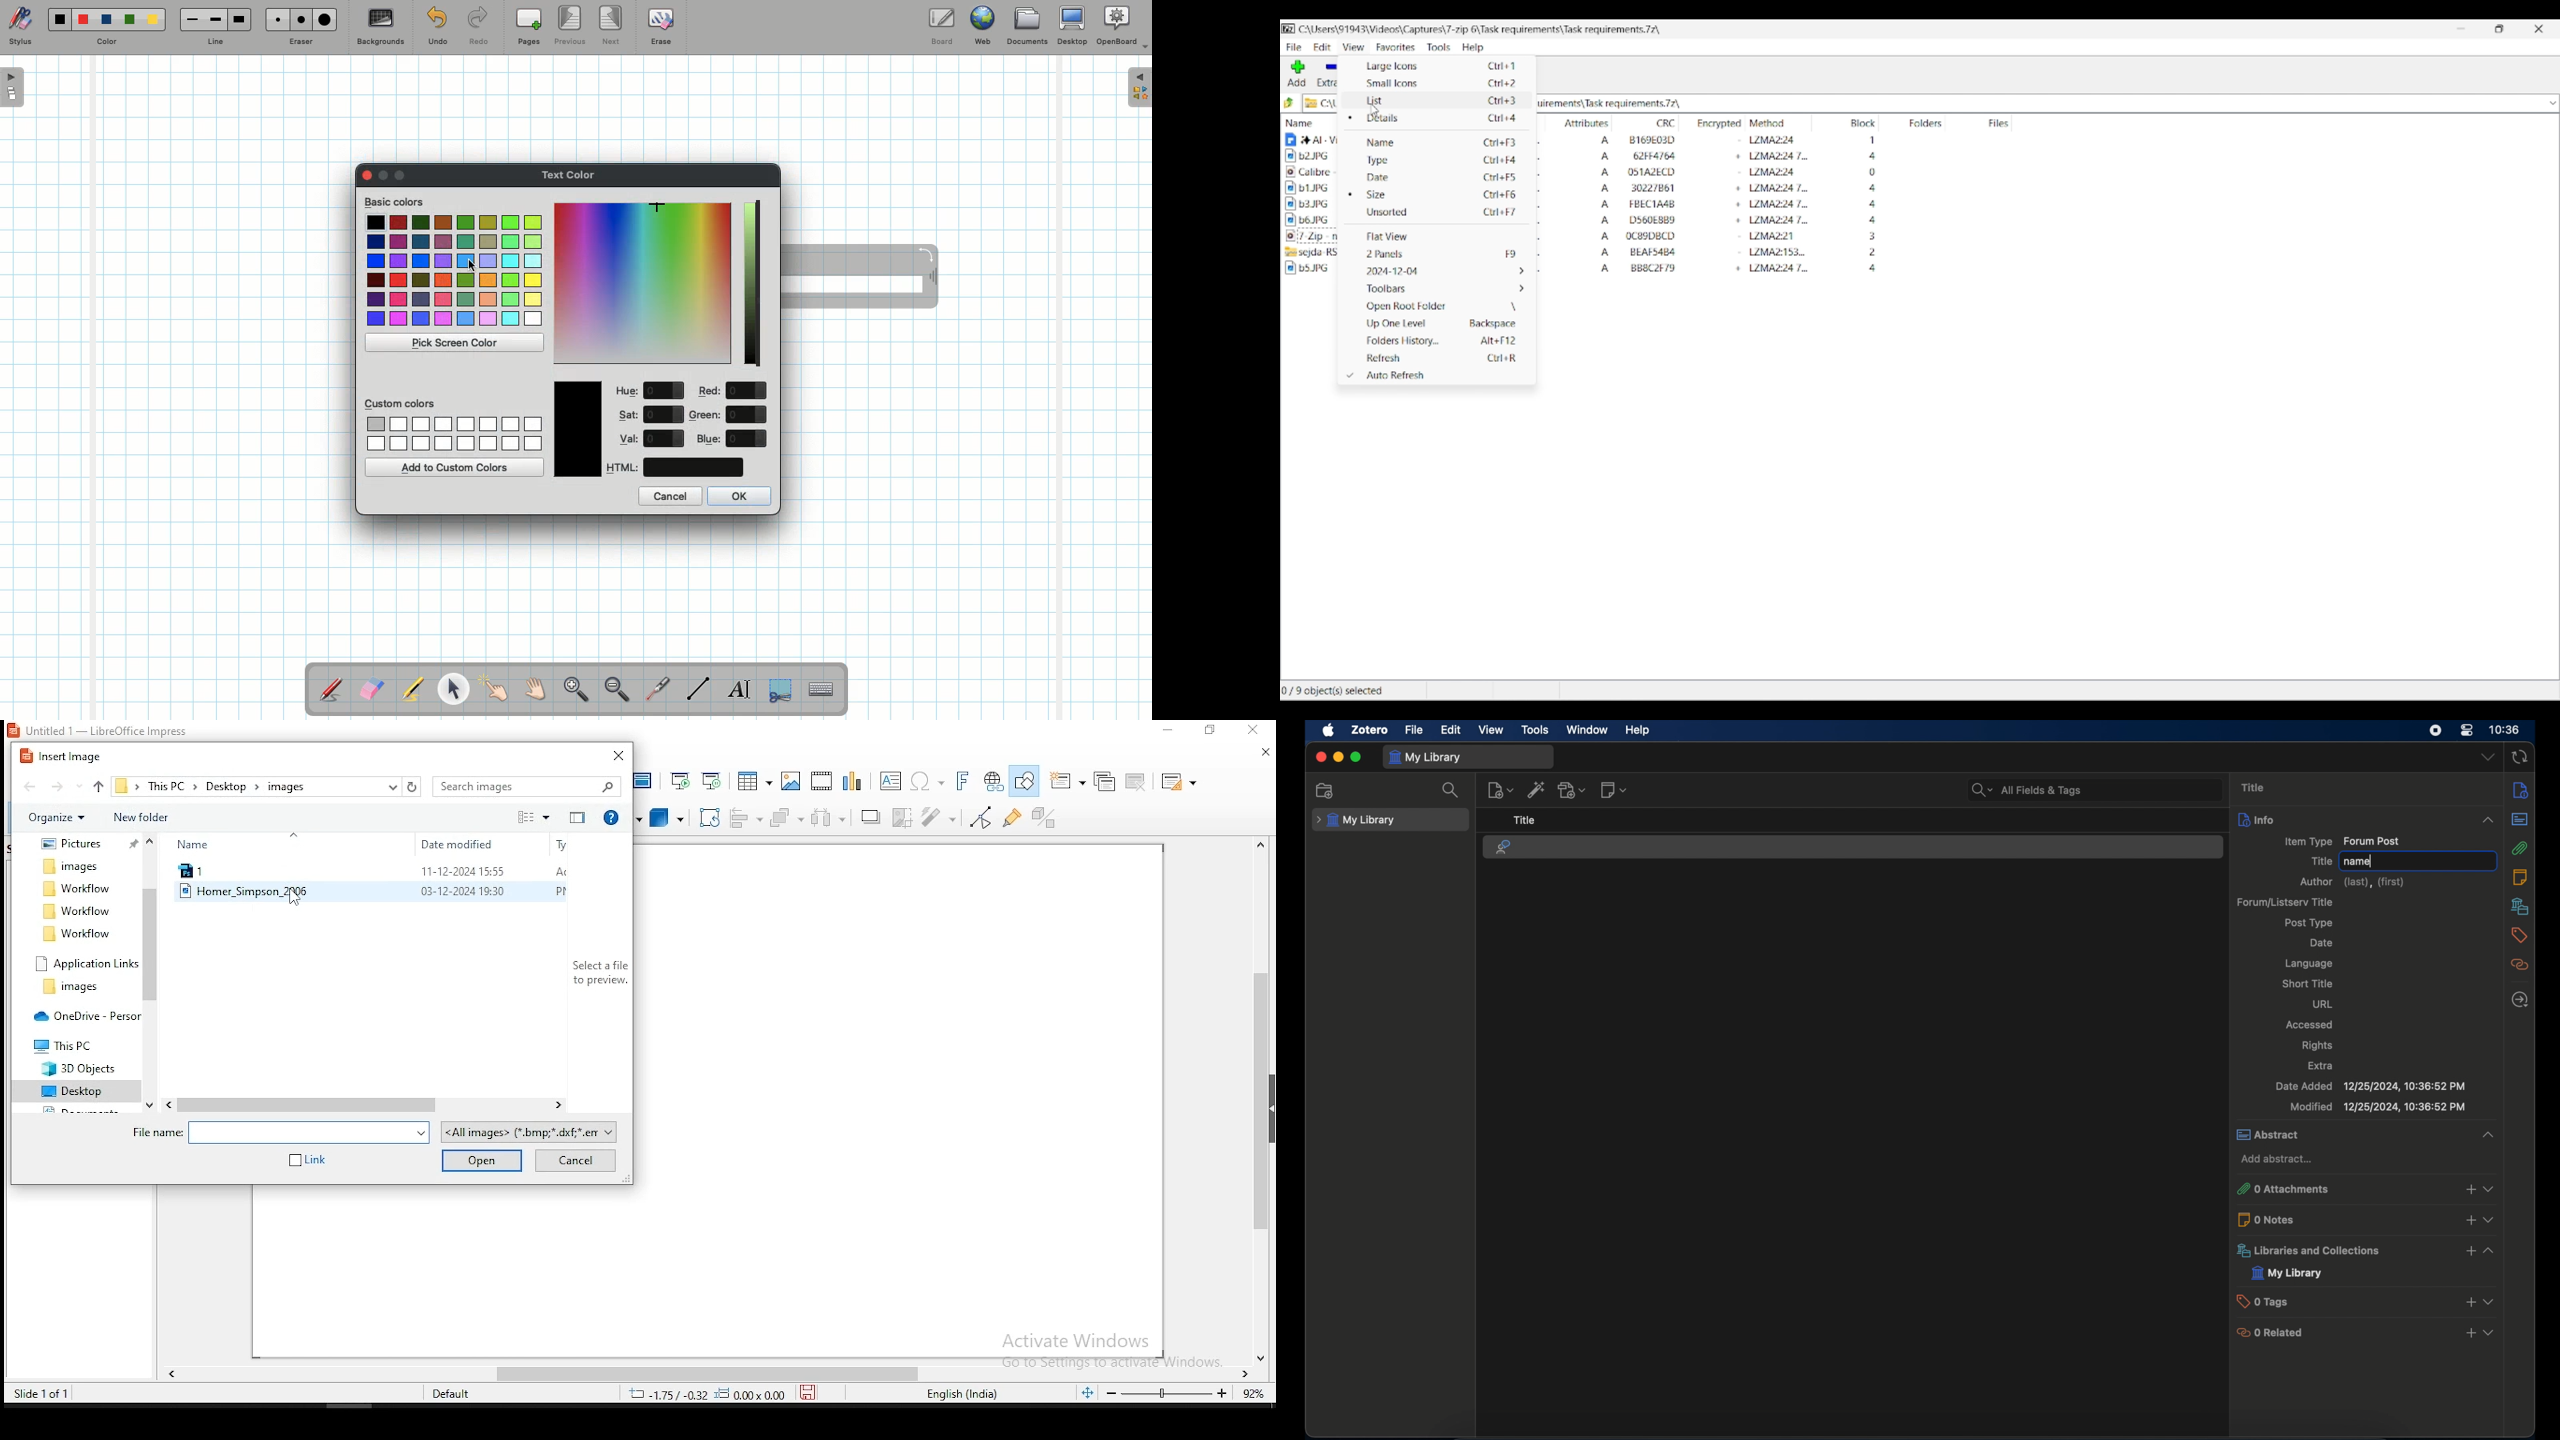 This screenshot has width=2576, height=1456. I want to click on locate, so click(2521, 999).